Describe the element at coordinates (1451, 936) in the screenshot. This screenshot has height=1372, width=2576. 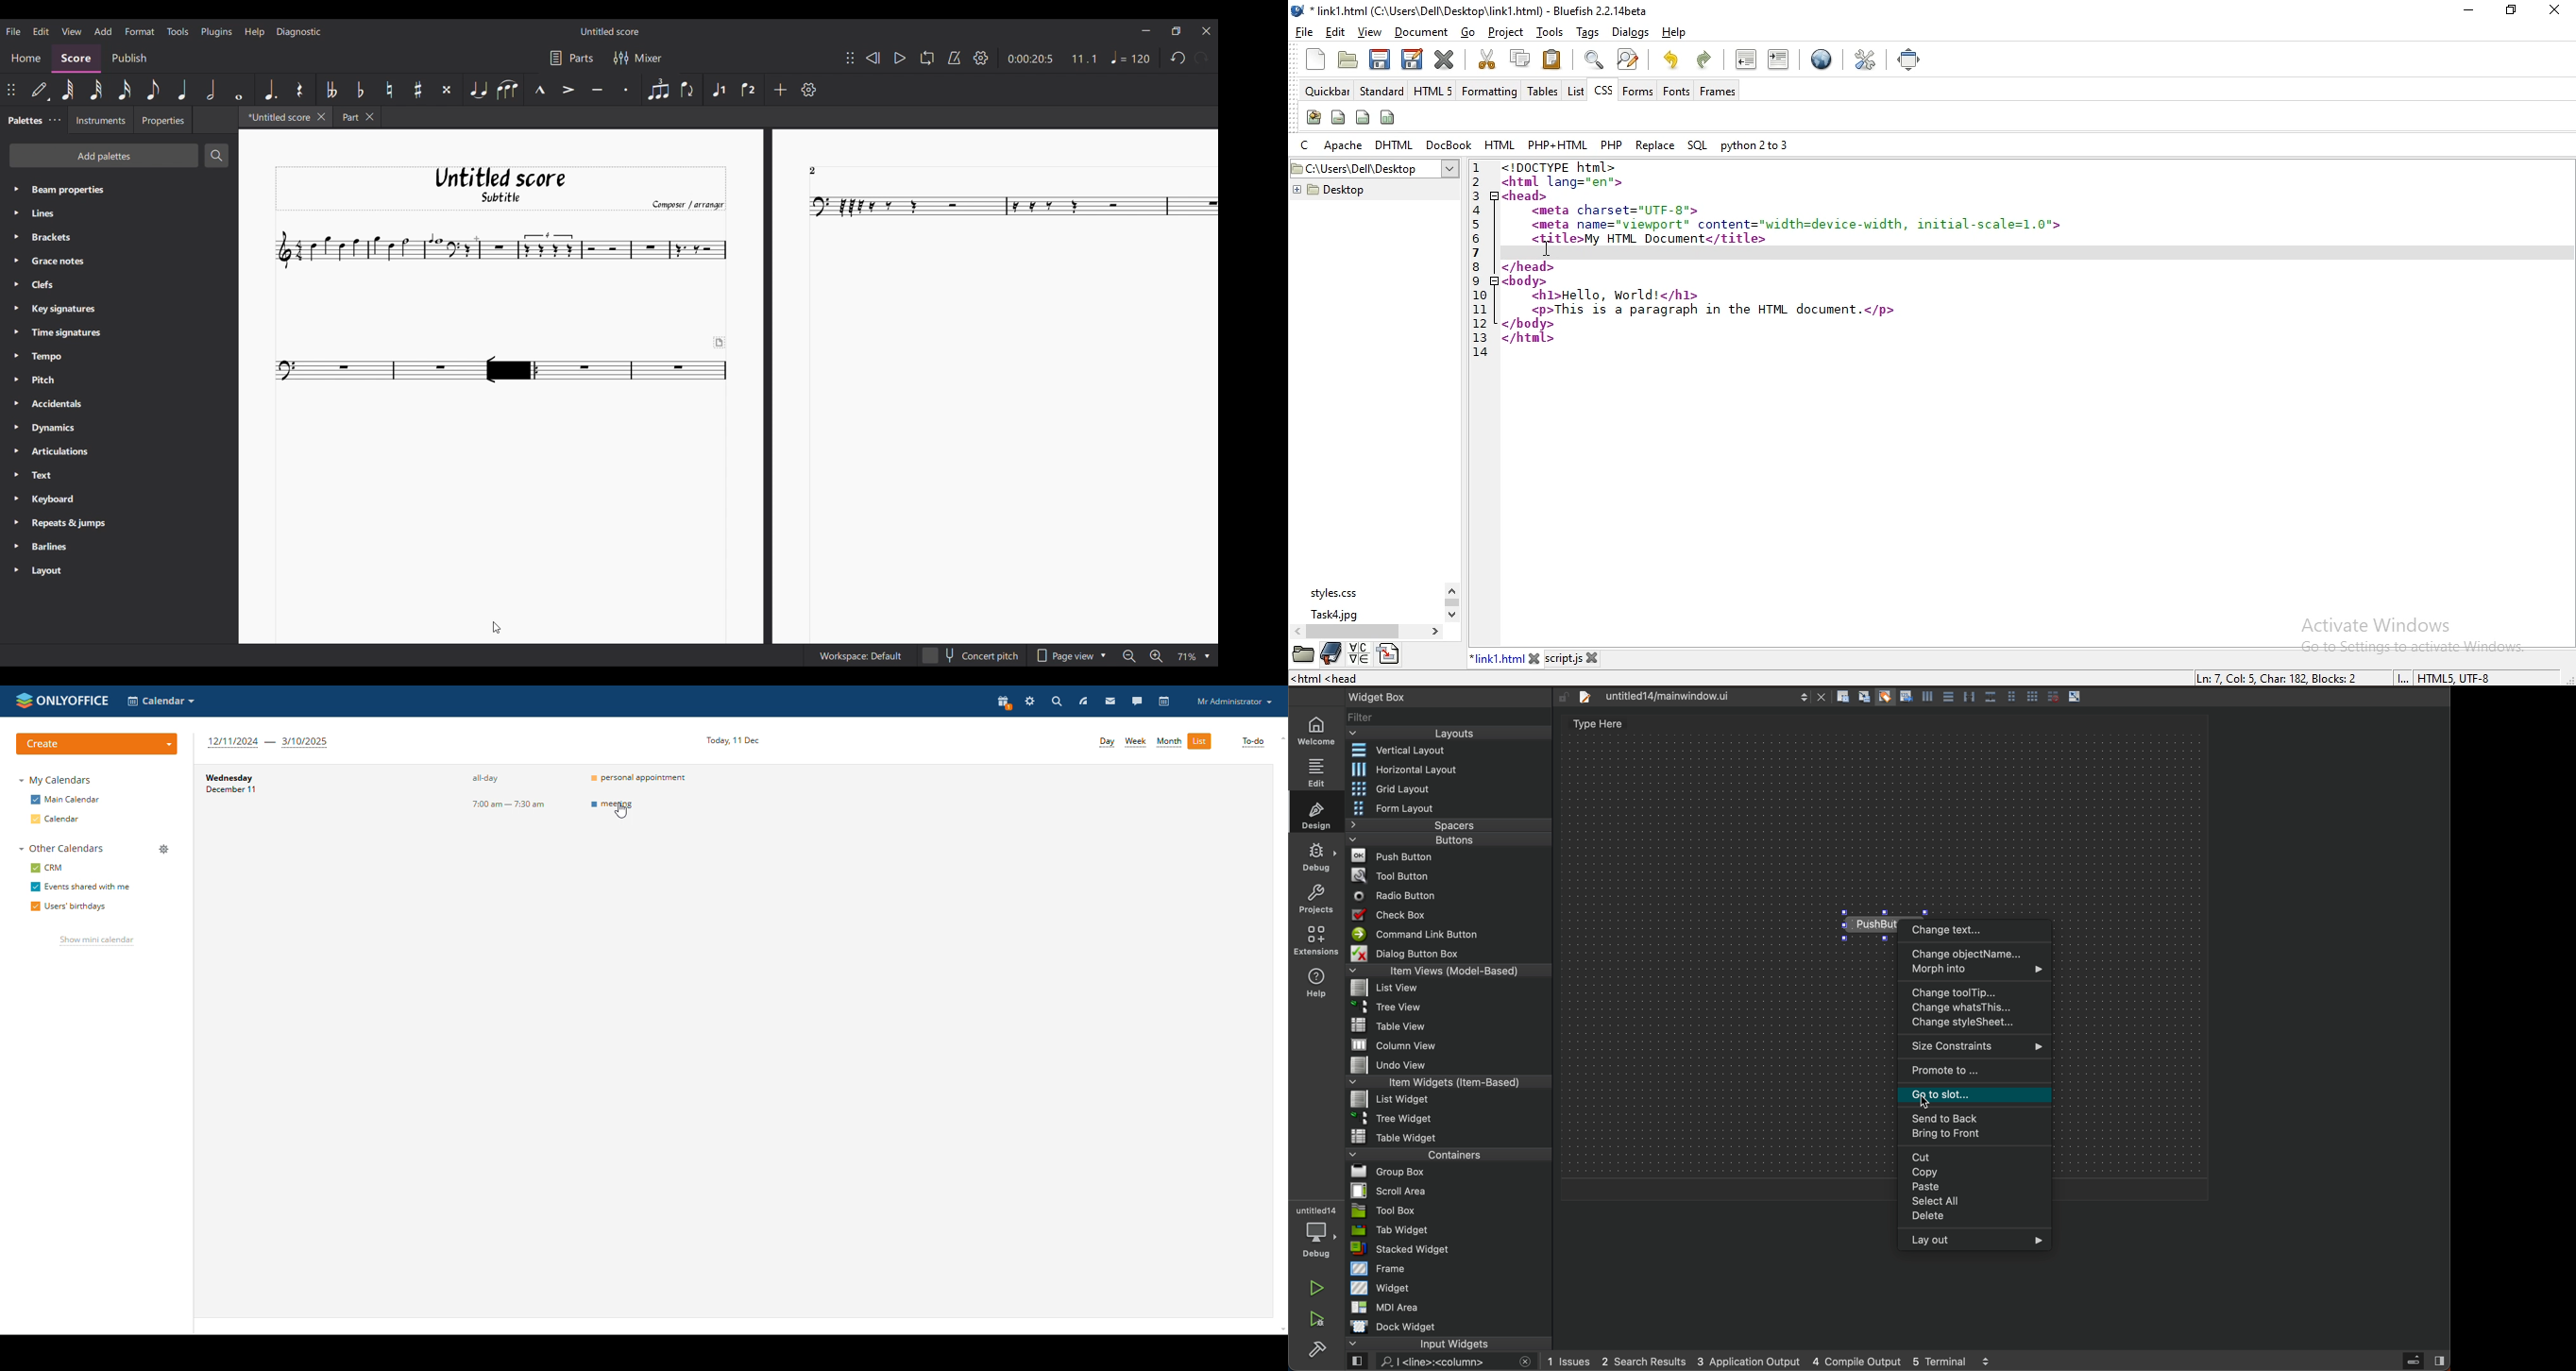
I see `command lin ebutton` at that location.